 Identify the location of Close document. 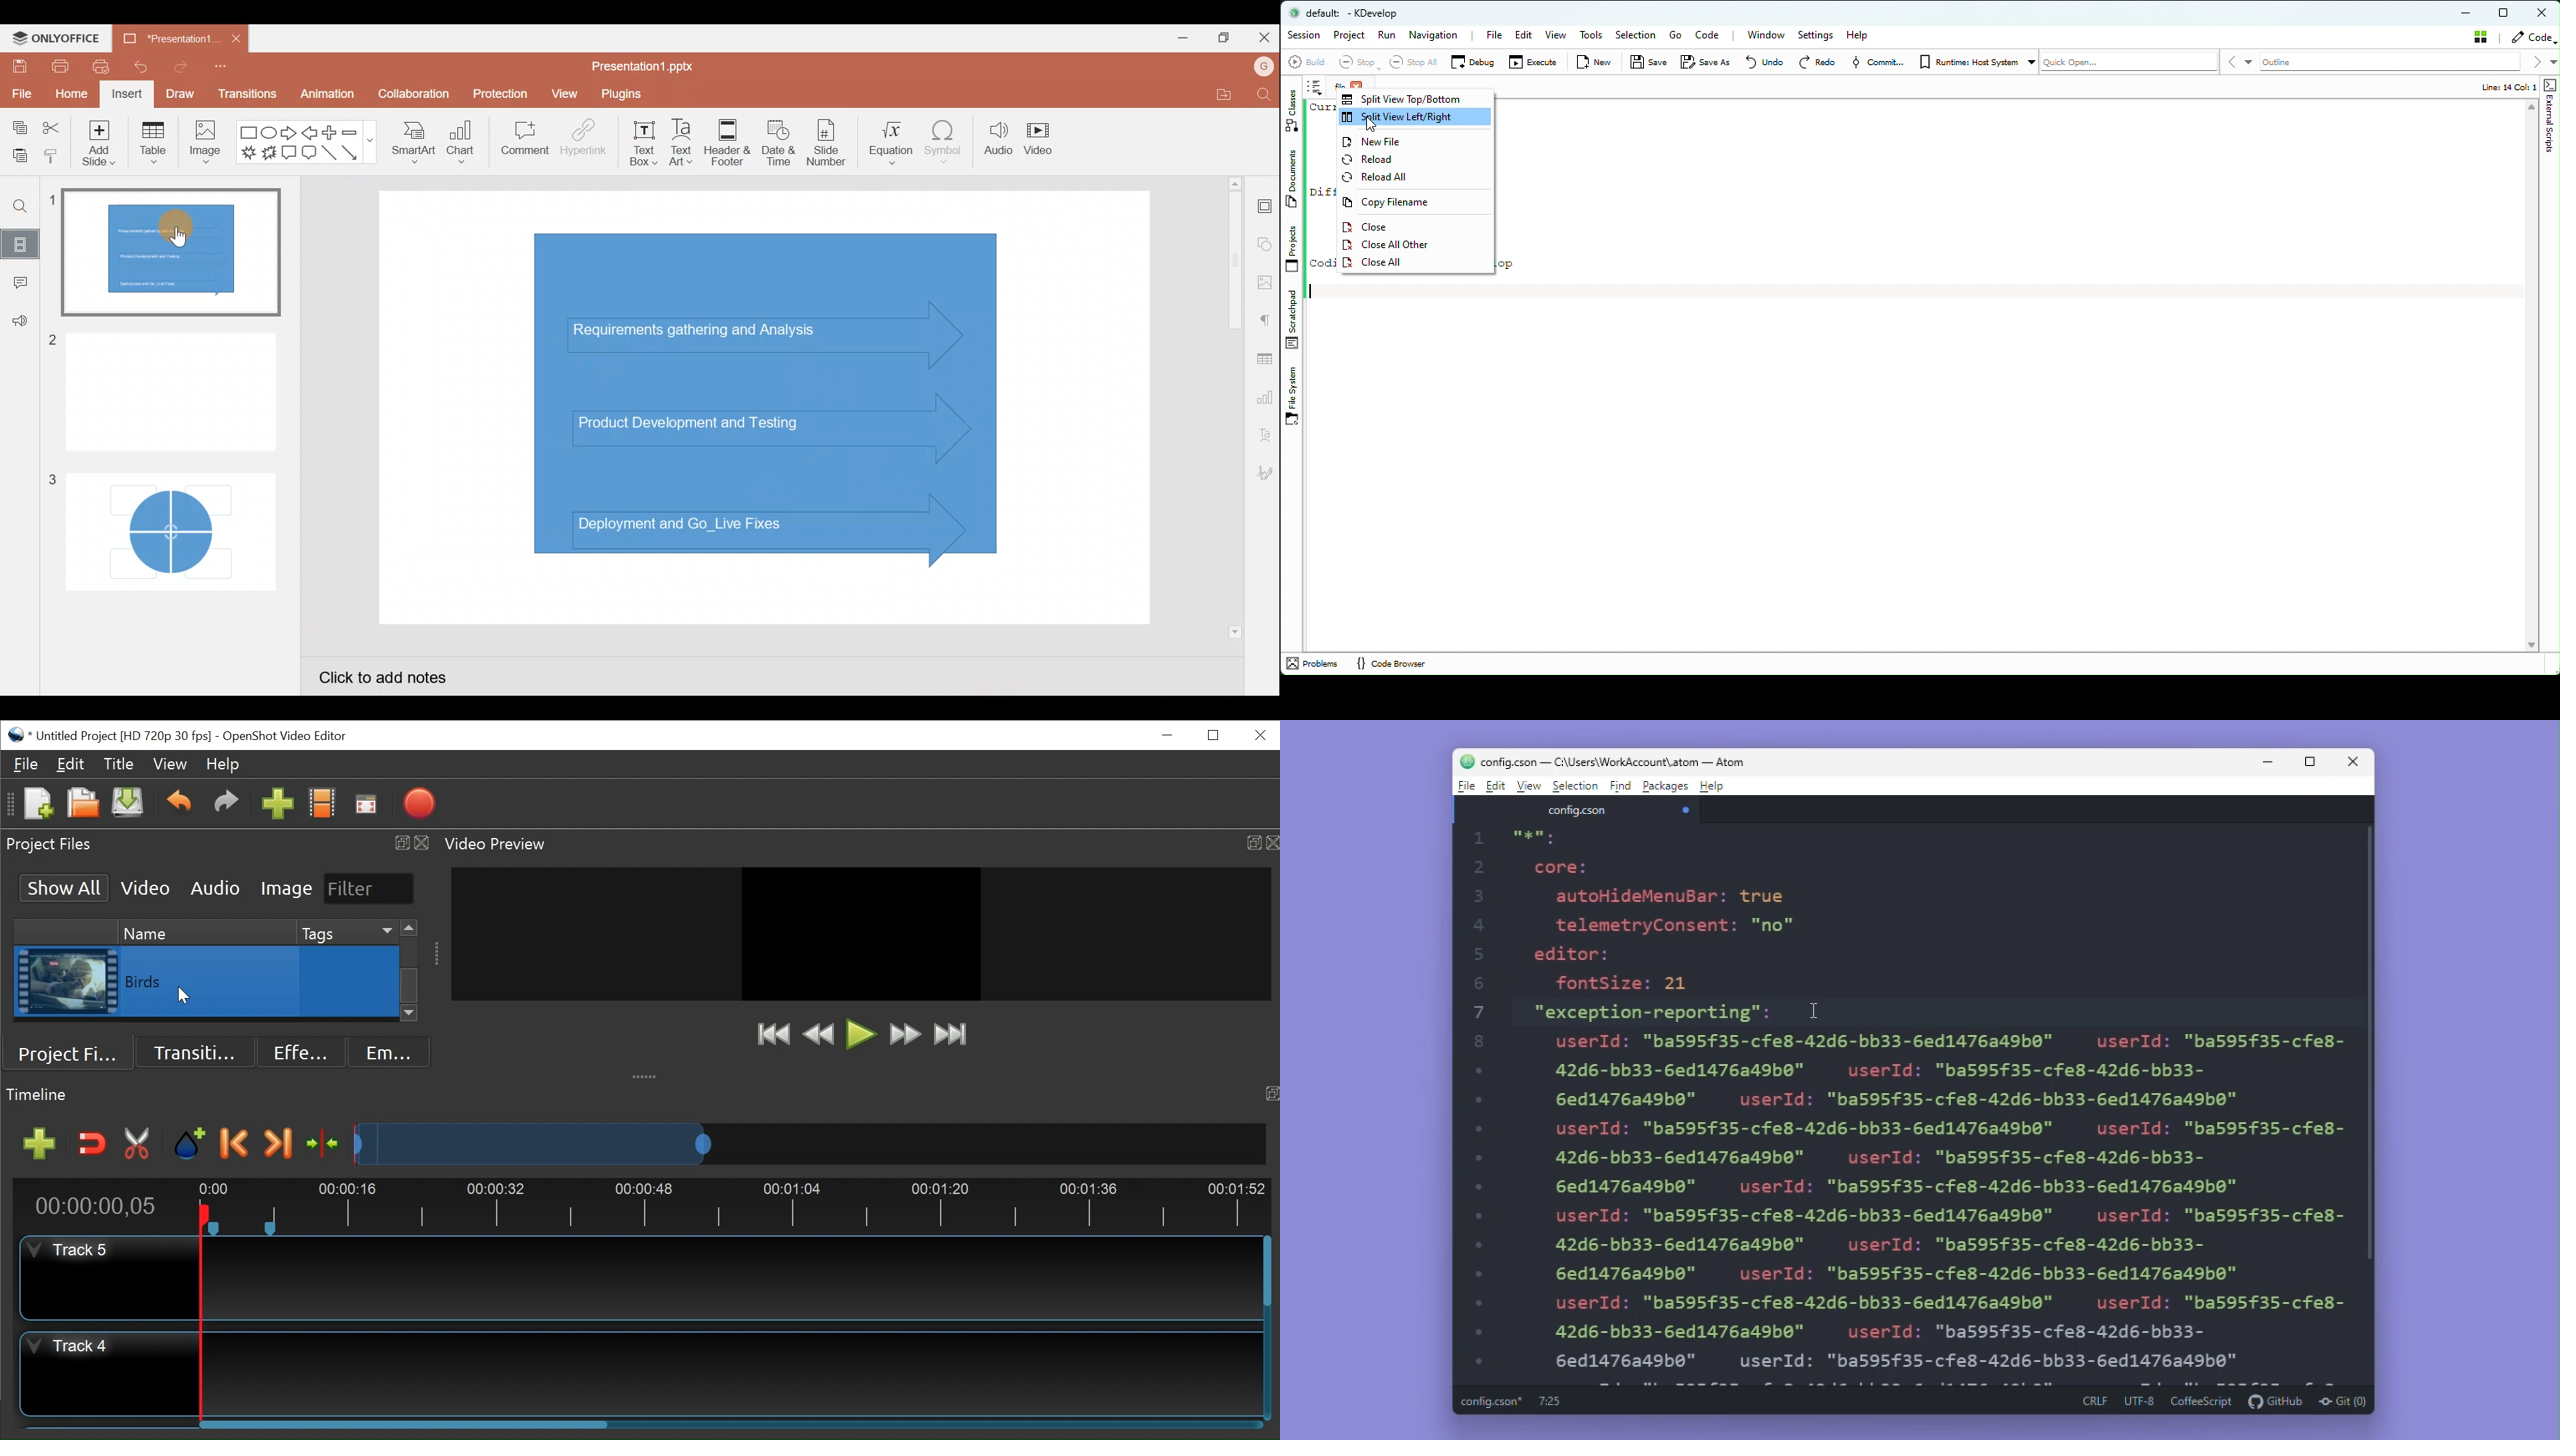
(239, 38).